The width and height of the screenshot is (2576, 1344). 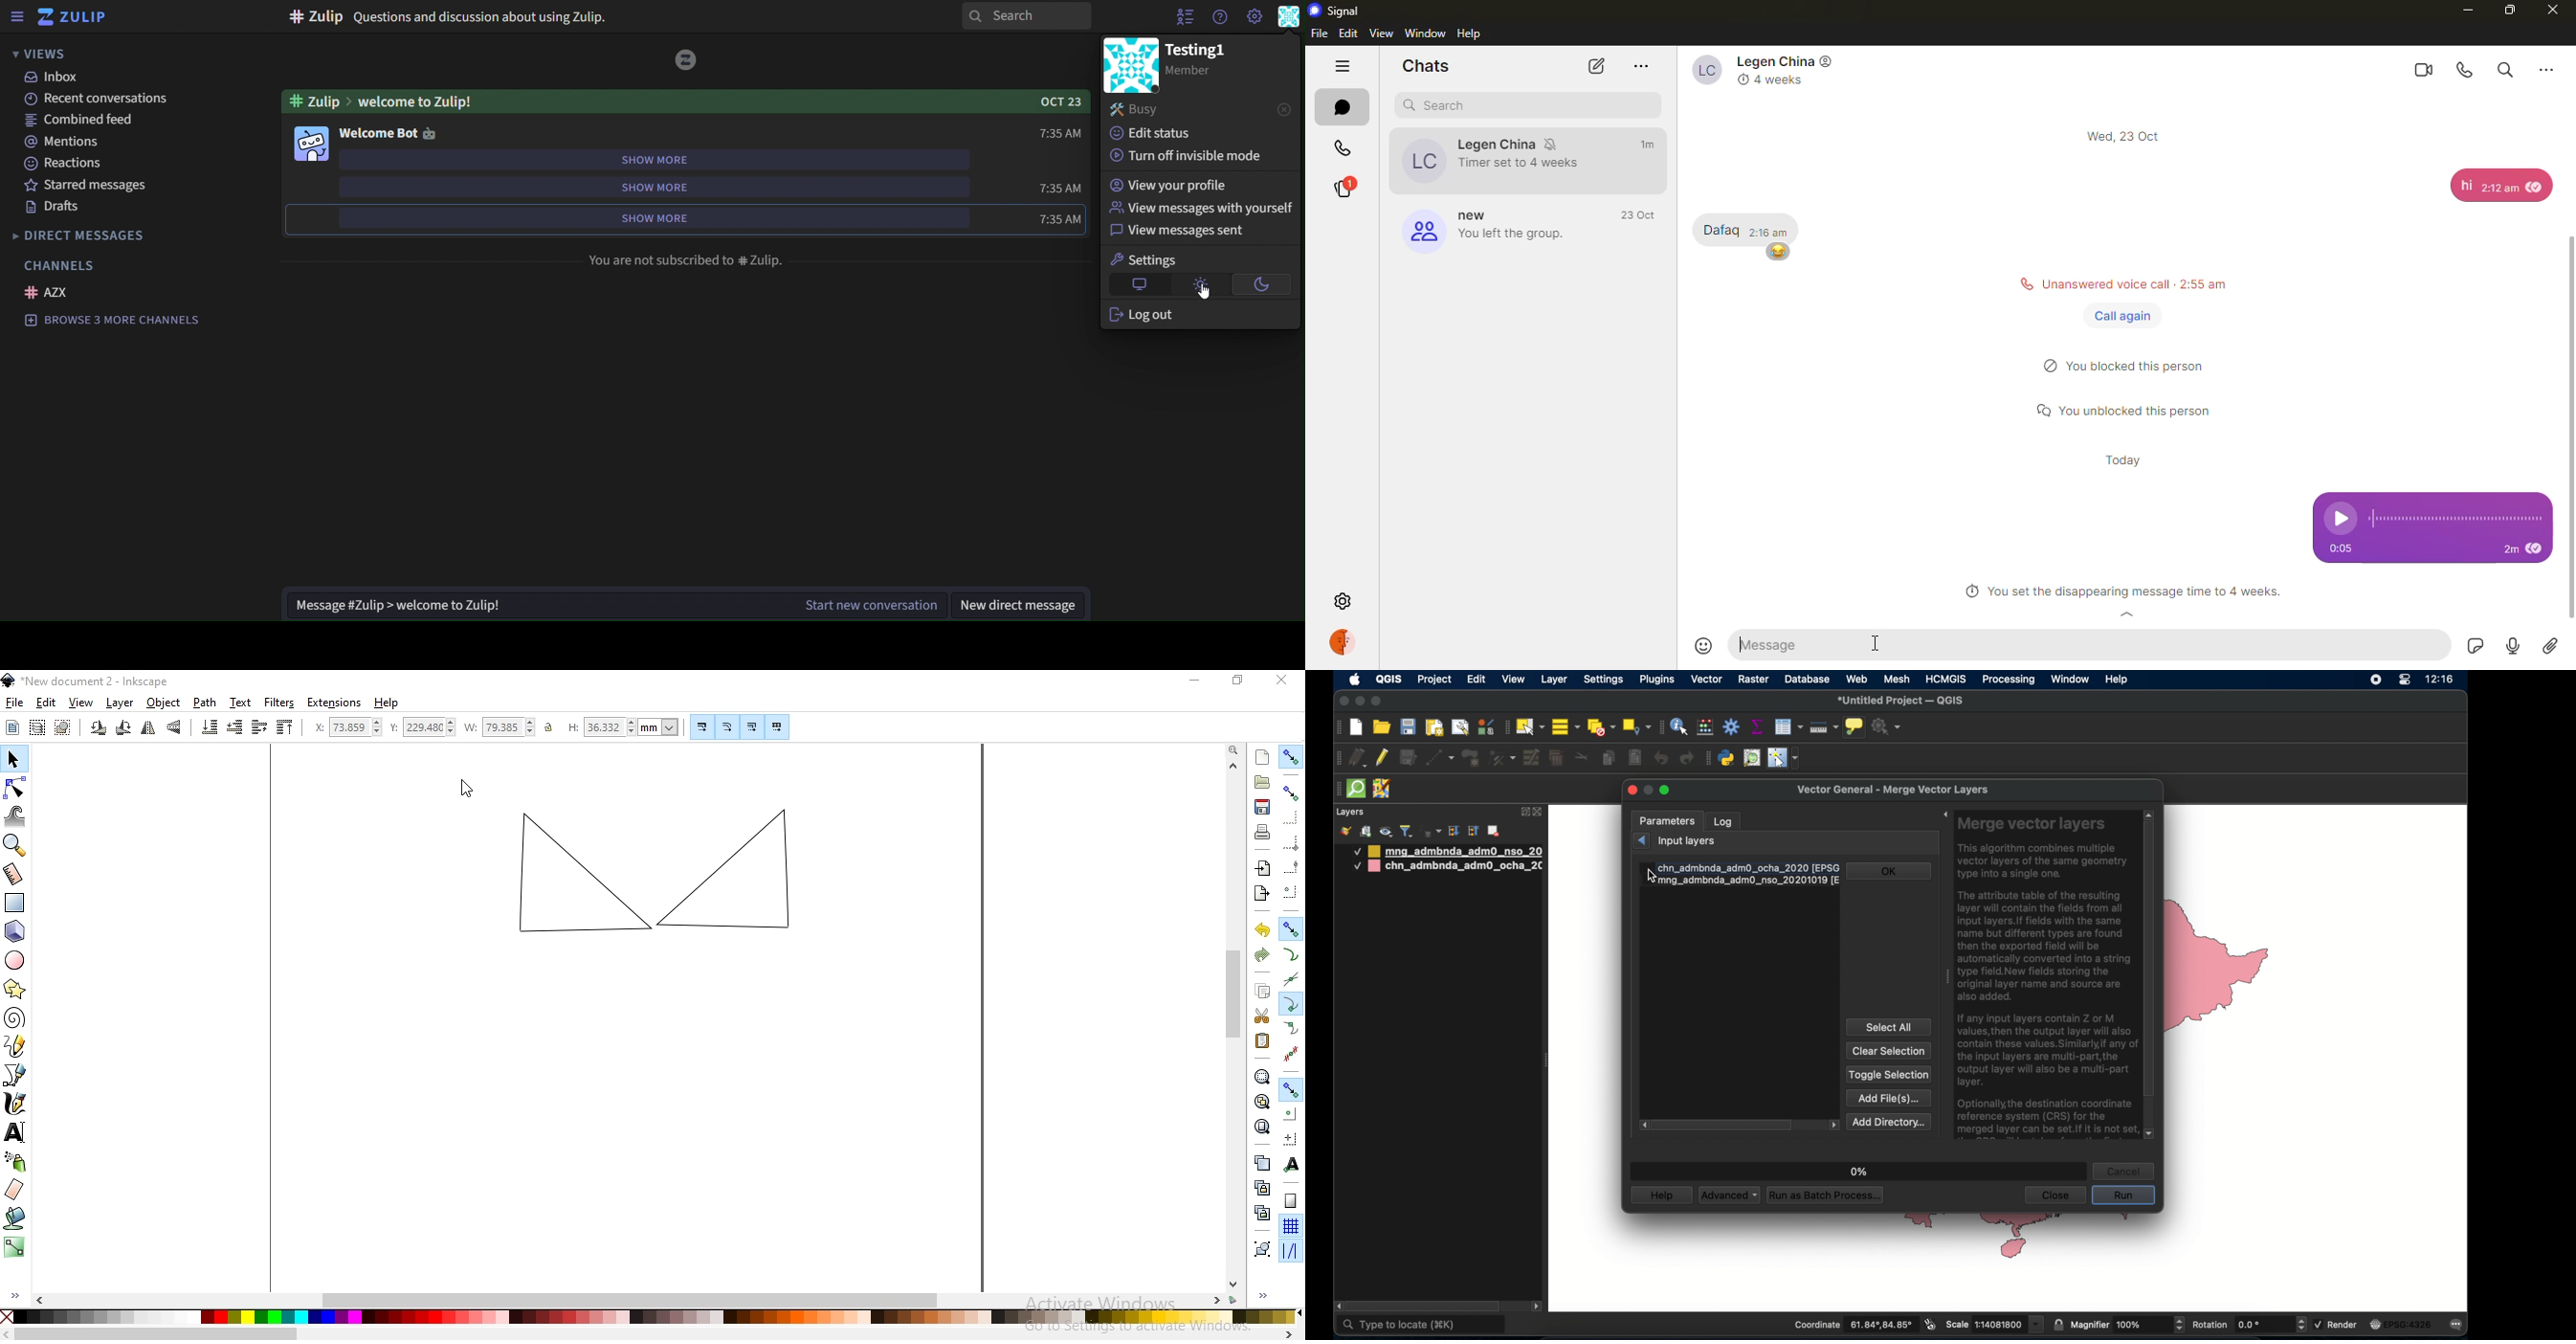 What do you see at coordinates (1430, 830) in the screenshot?
I see `filter legend by expression` at bounding box center [1430, 830].